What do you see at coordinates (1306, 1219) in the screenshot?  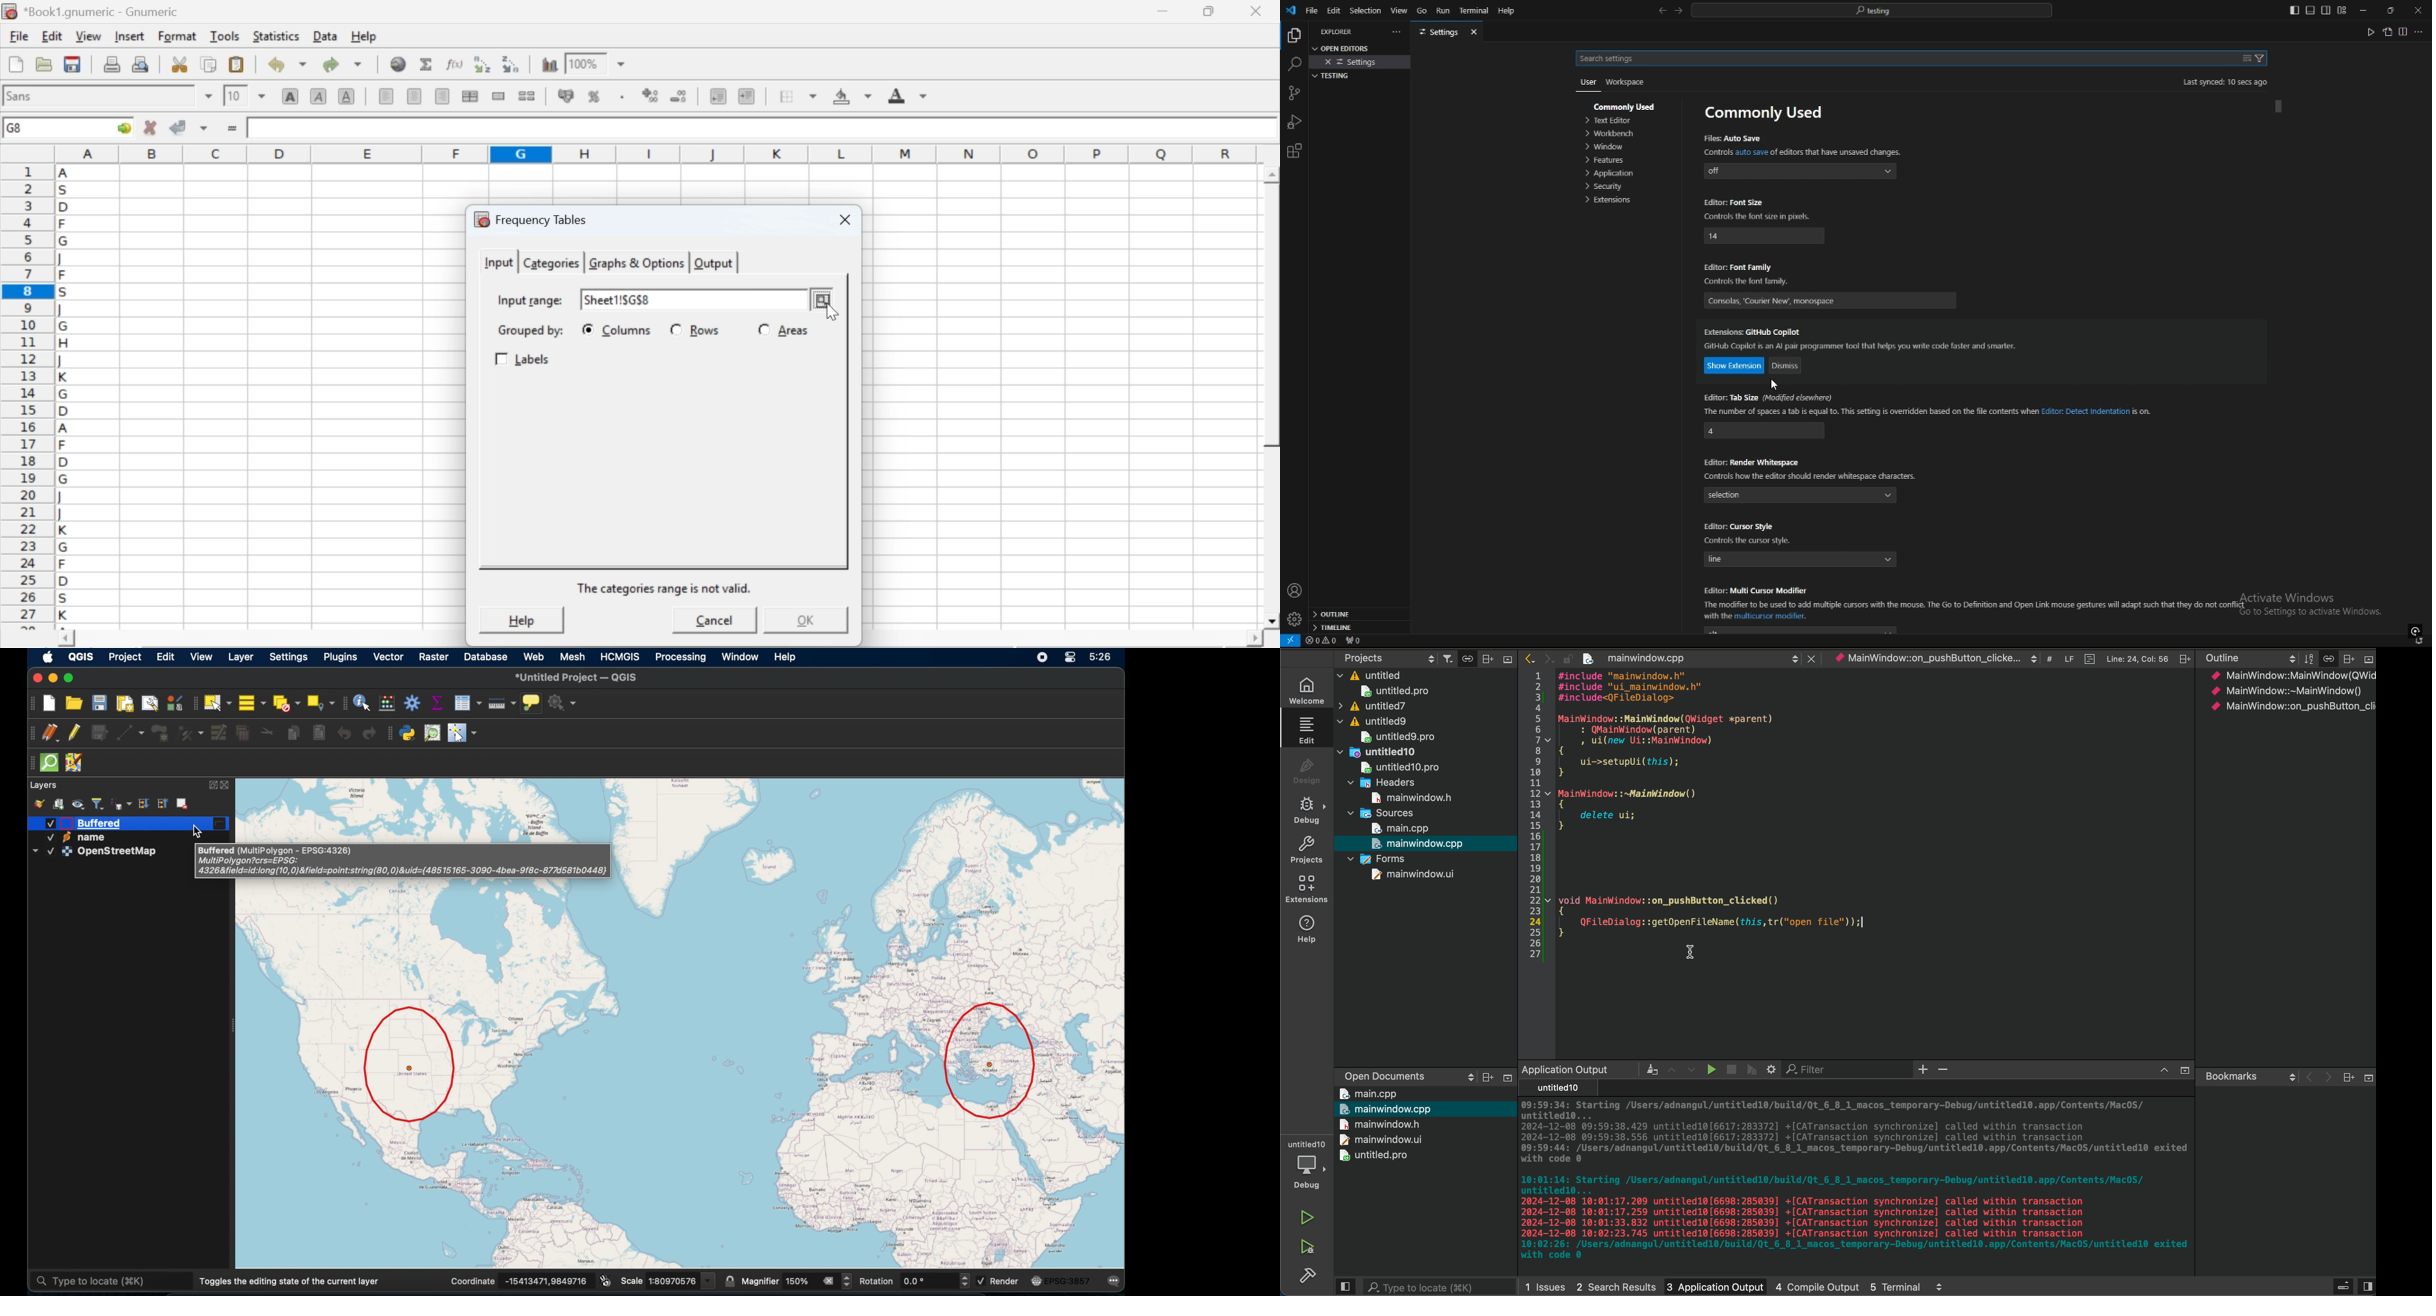 I see `run` at bounding box center [1306, 1219].